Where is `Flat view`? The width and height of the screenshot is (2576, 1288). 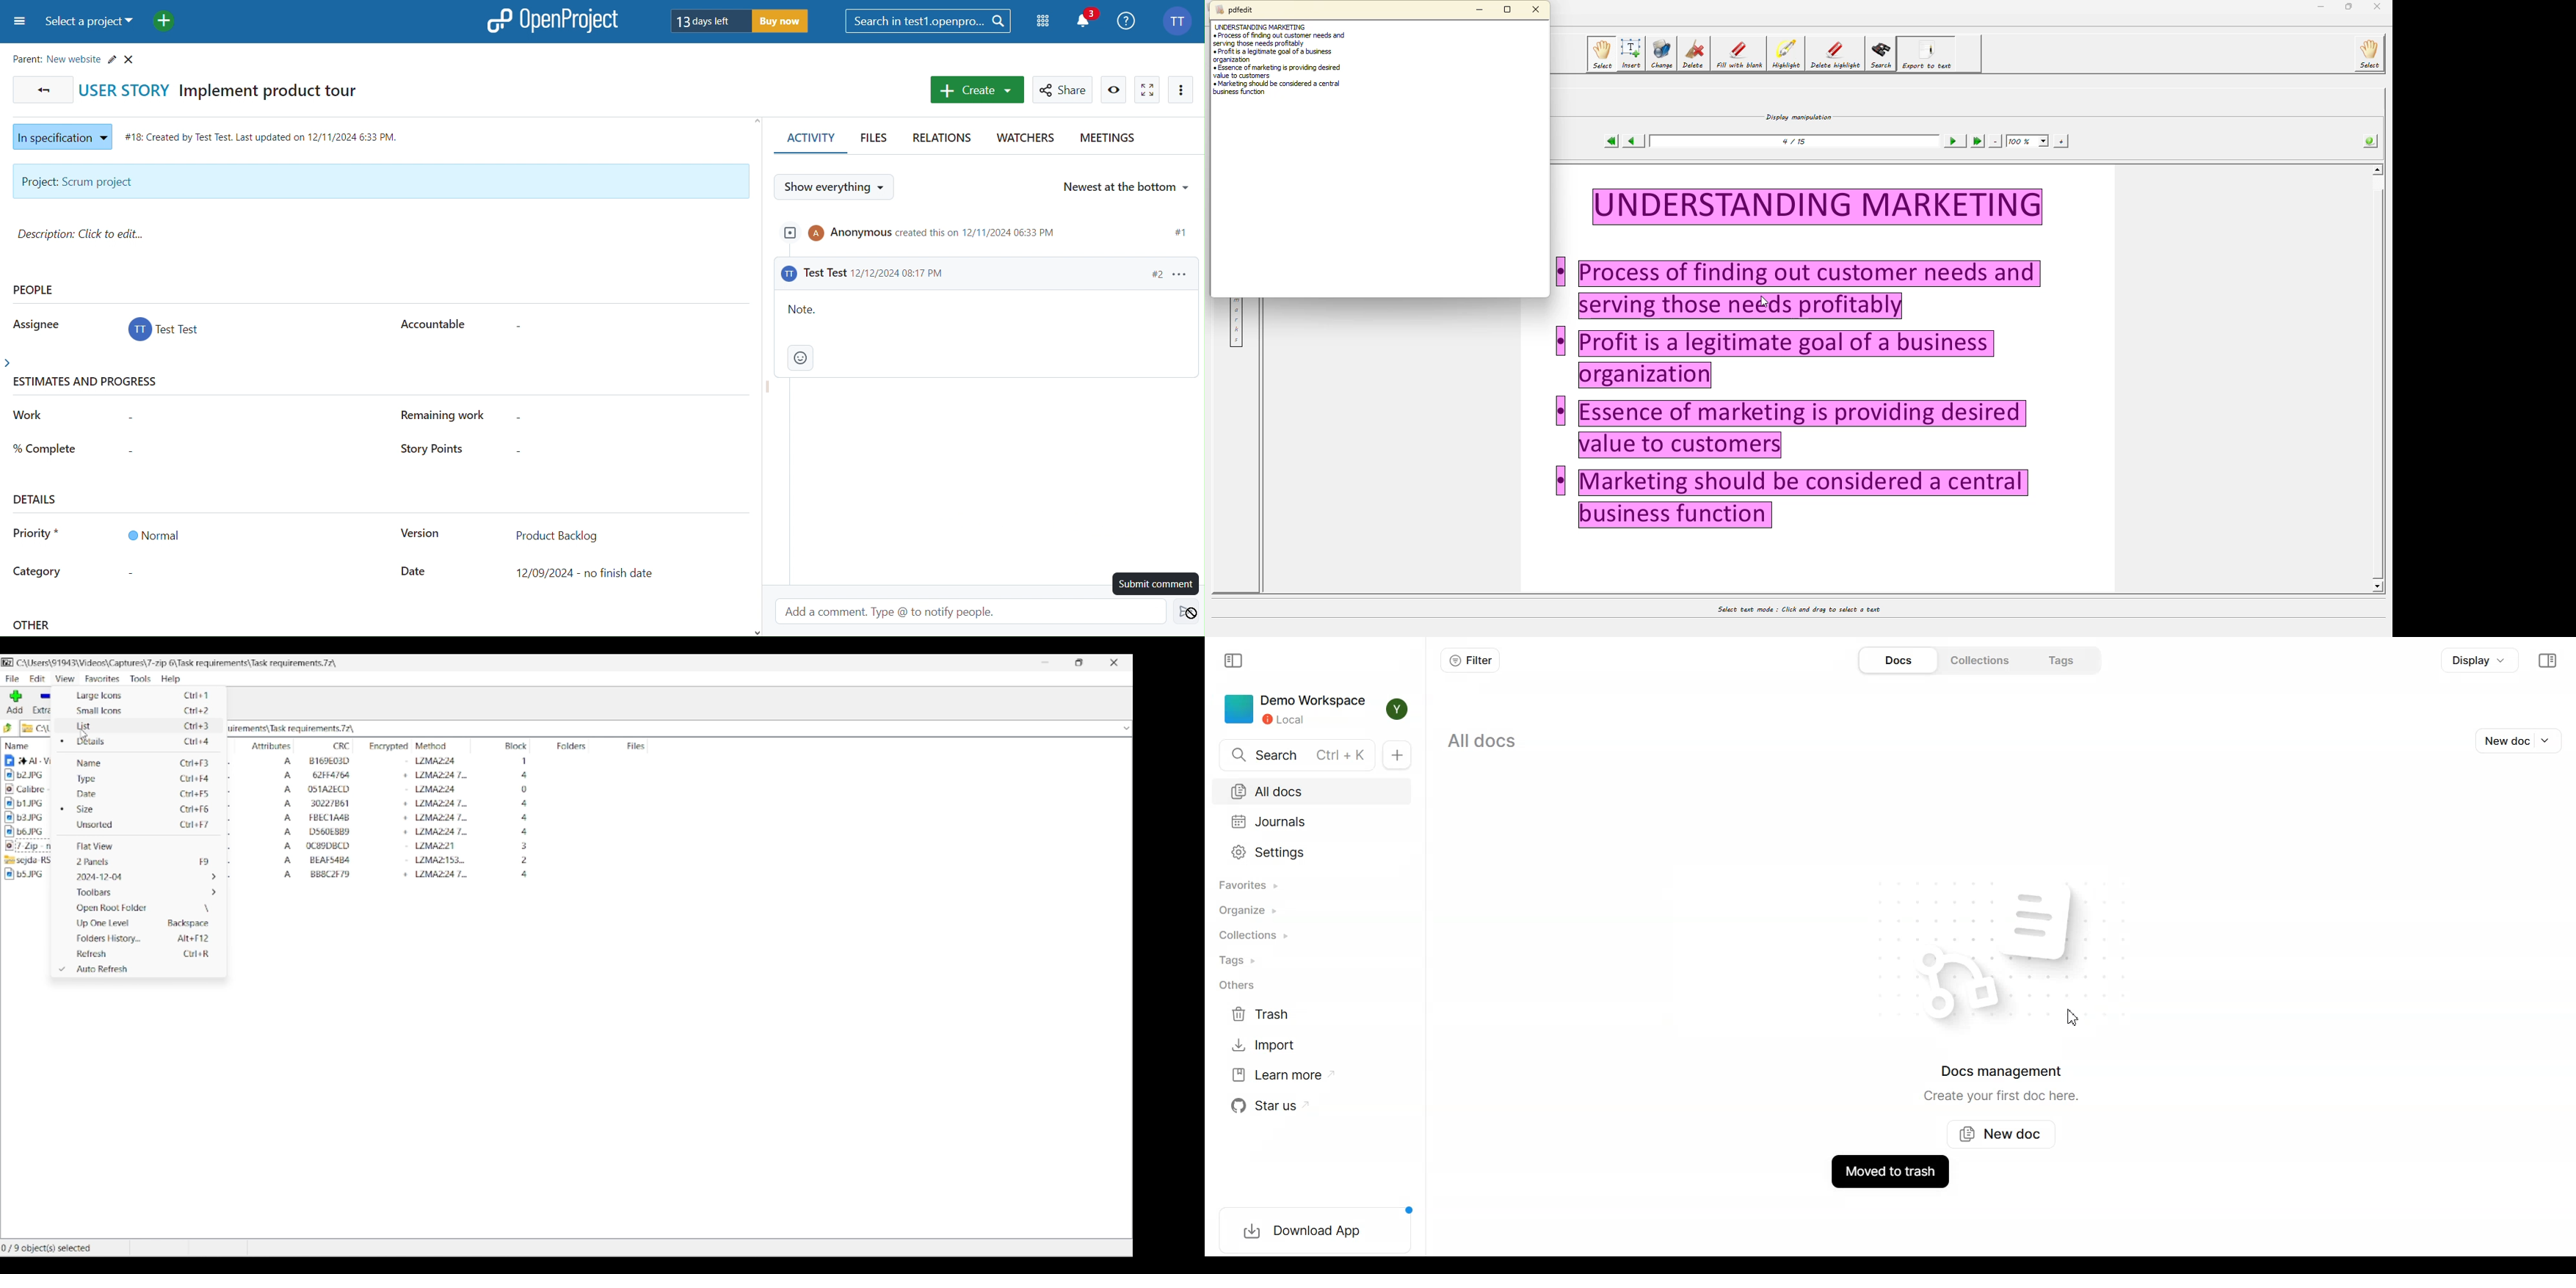
Flat view is located at coordinates (143, 846).